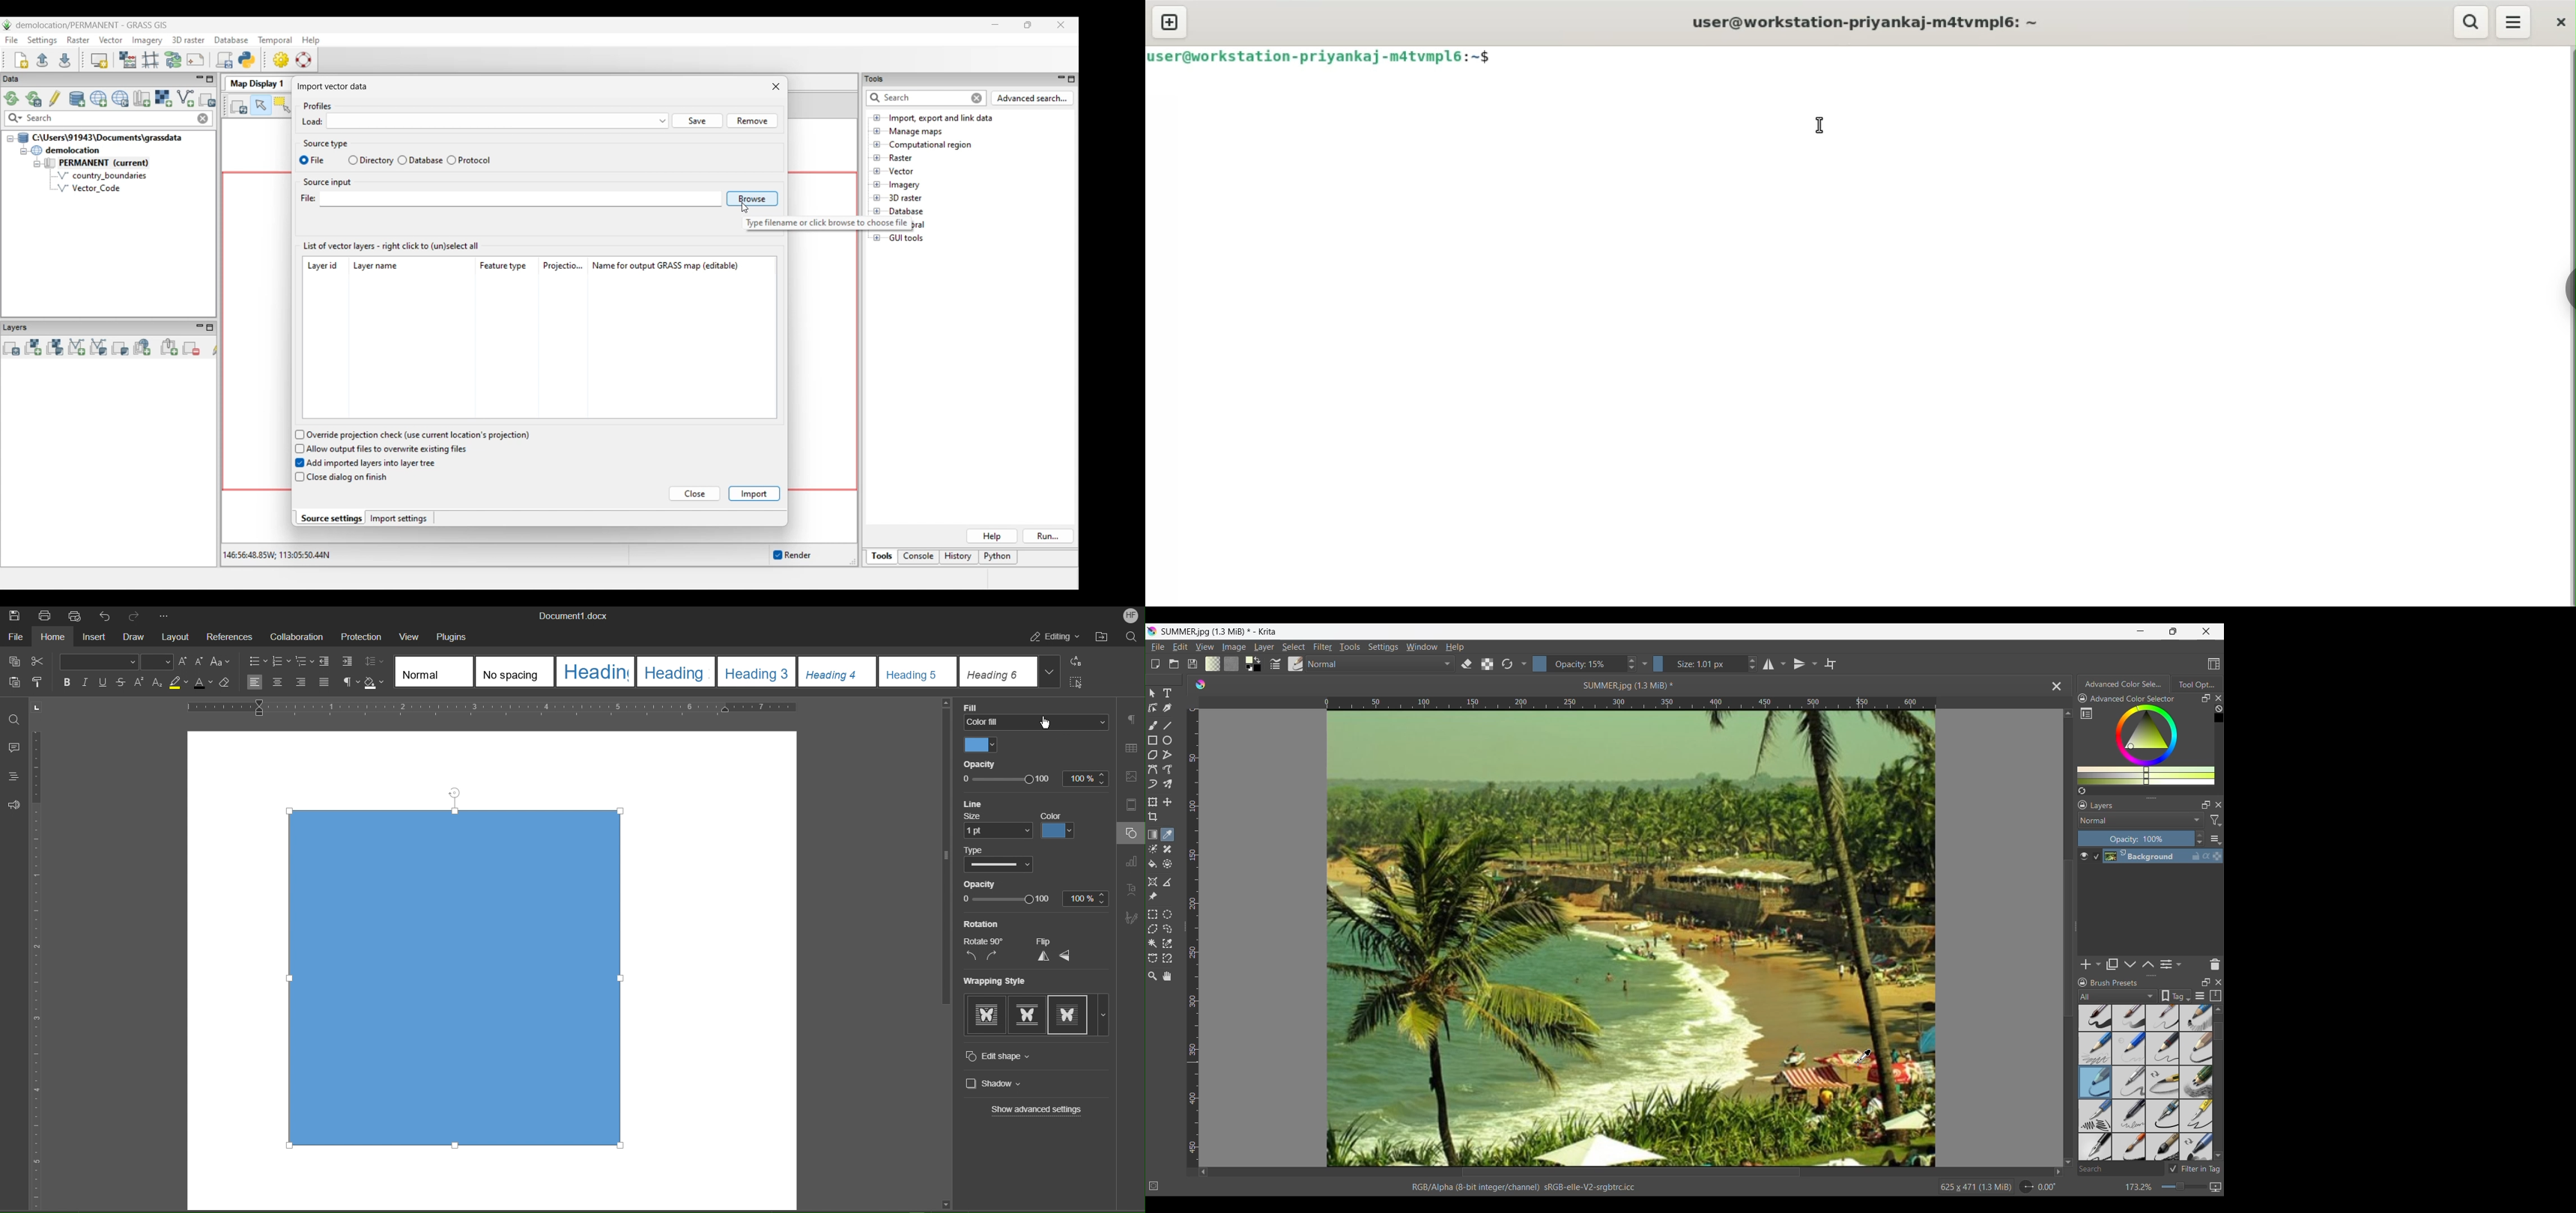 The width and height of the screenshot is (2576, 1232). Describe the element at coordinates (1087, 898) in the screenshot. I see `100%` at that location.